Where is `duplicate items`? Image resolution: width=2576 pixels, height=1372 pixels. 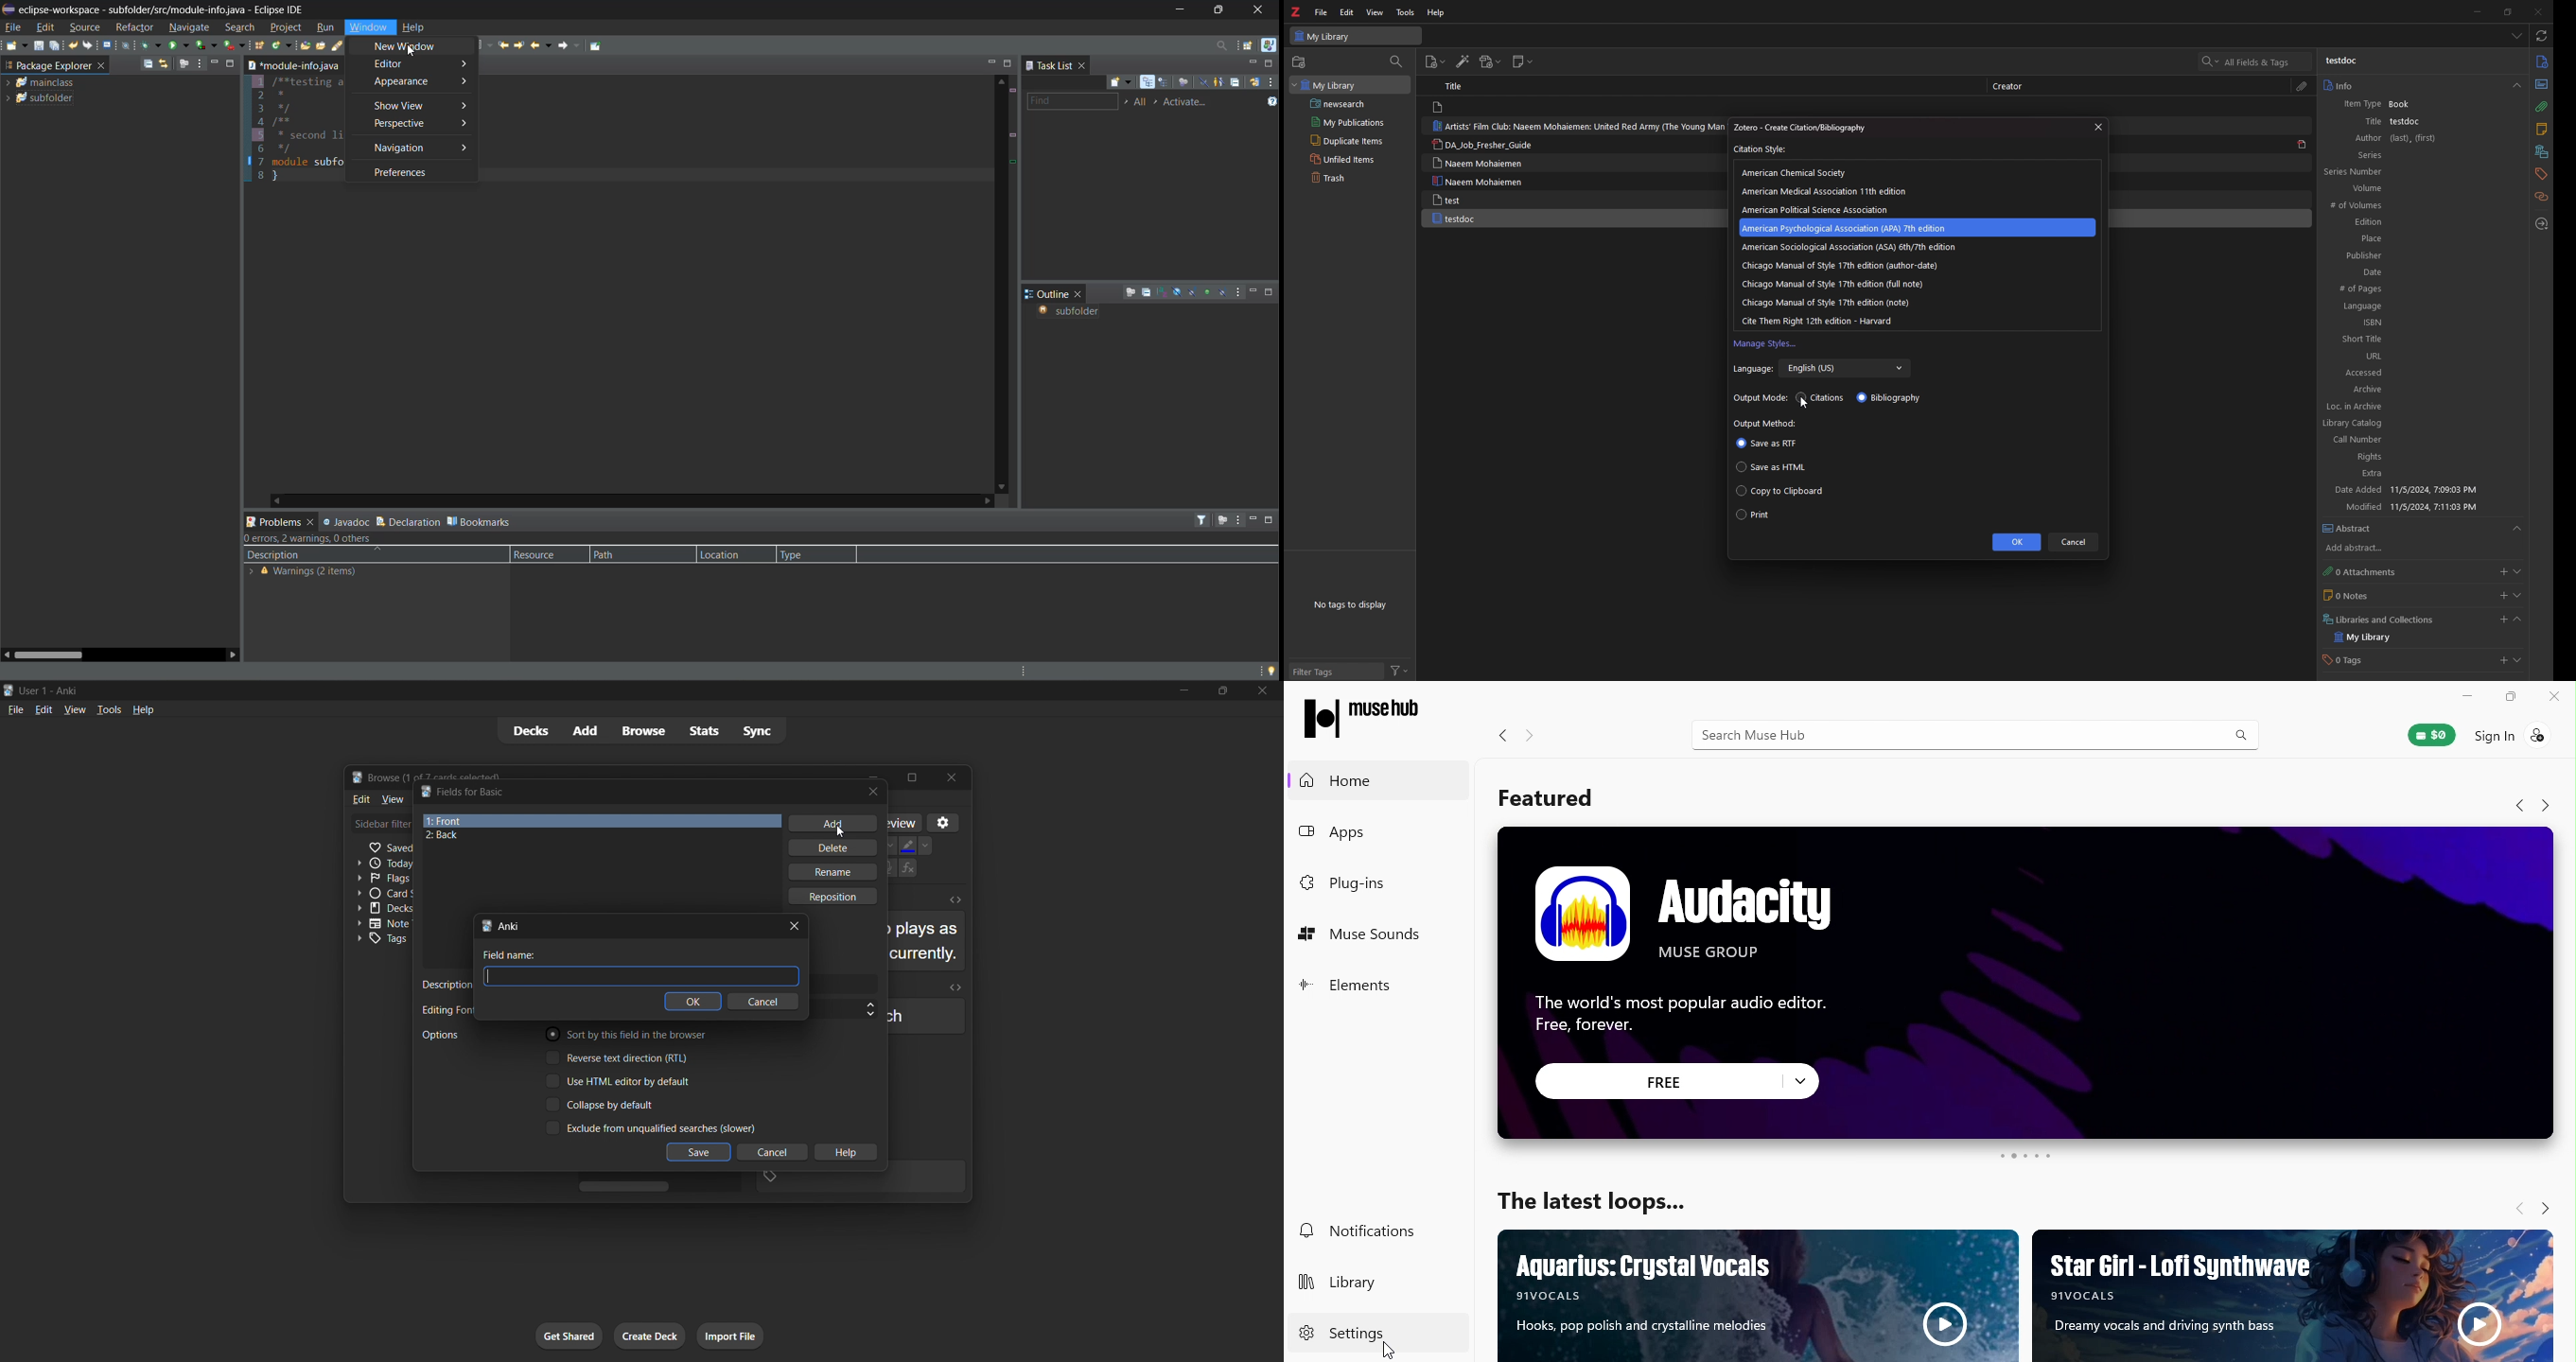 duplicate items is located at coordinates (1345, 140).